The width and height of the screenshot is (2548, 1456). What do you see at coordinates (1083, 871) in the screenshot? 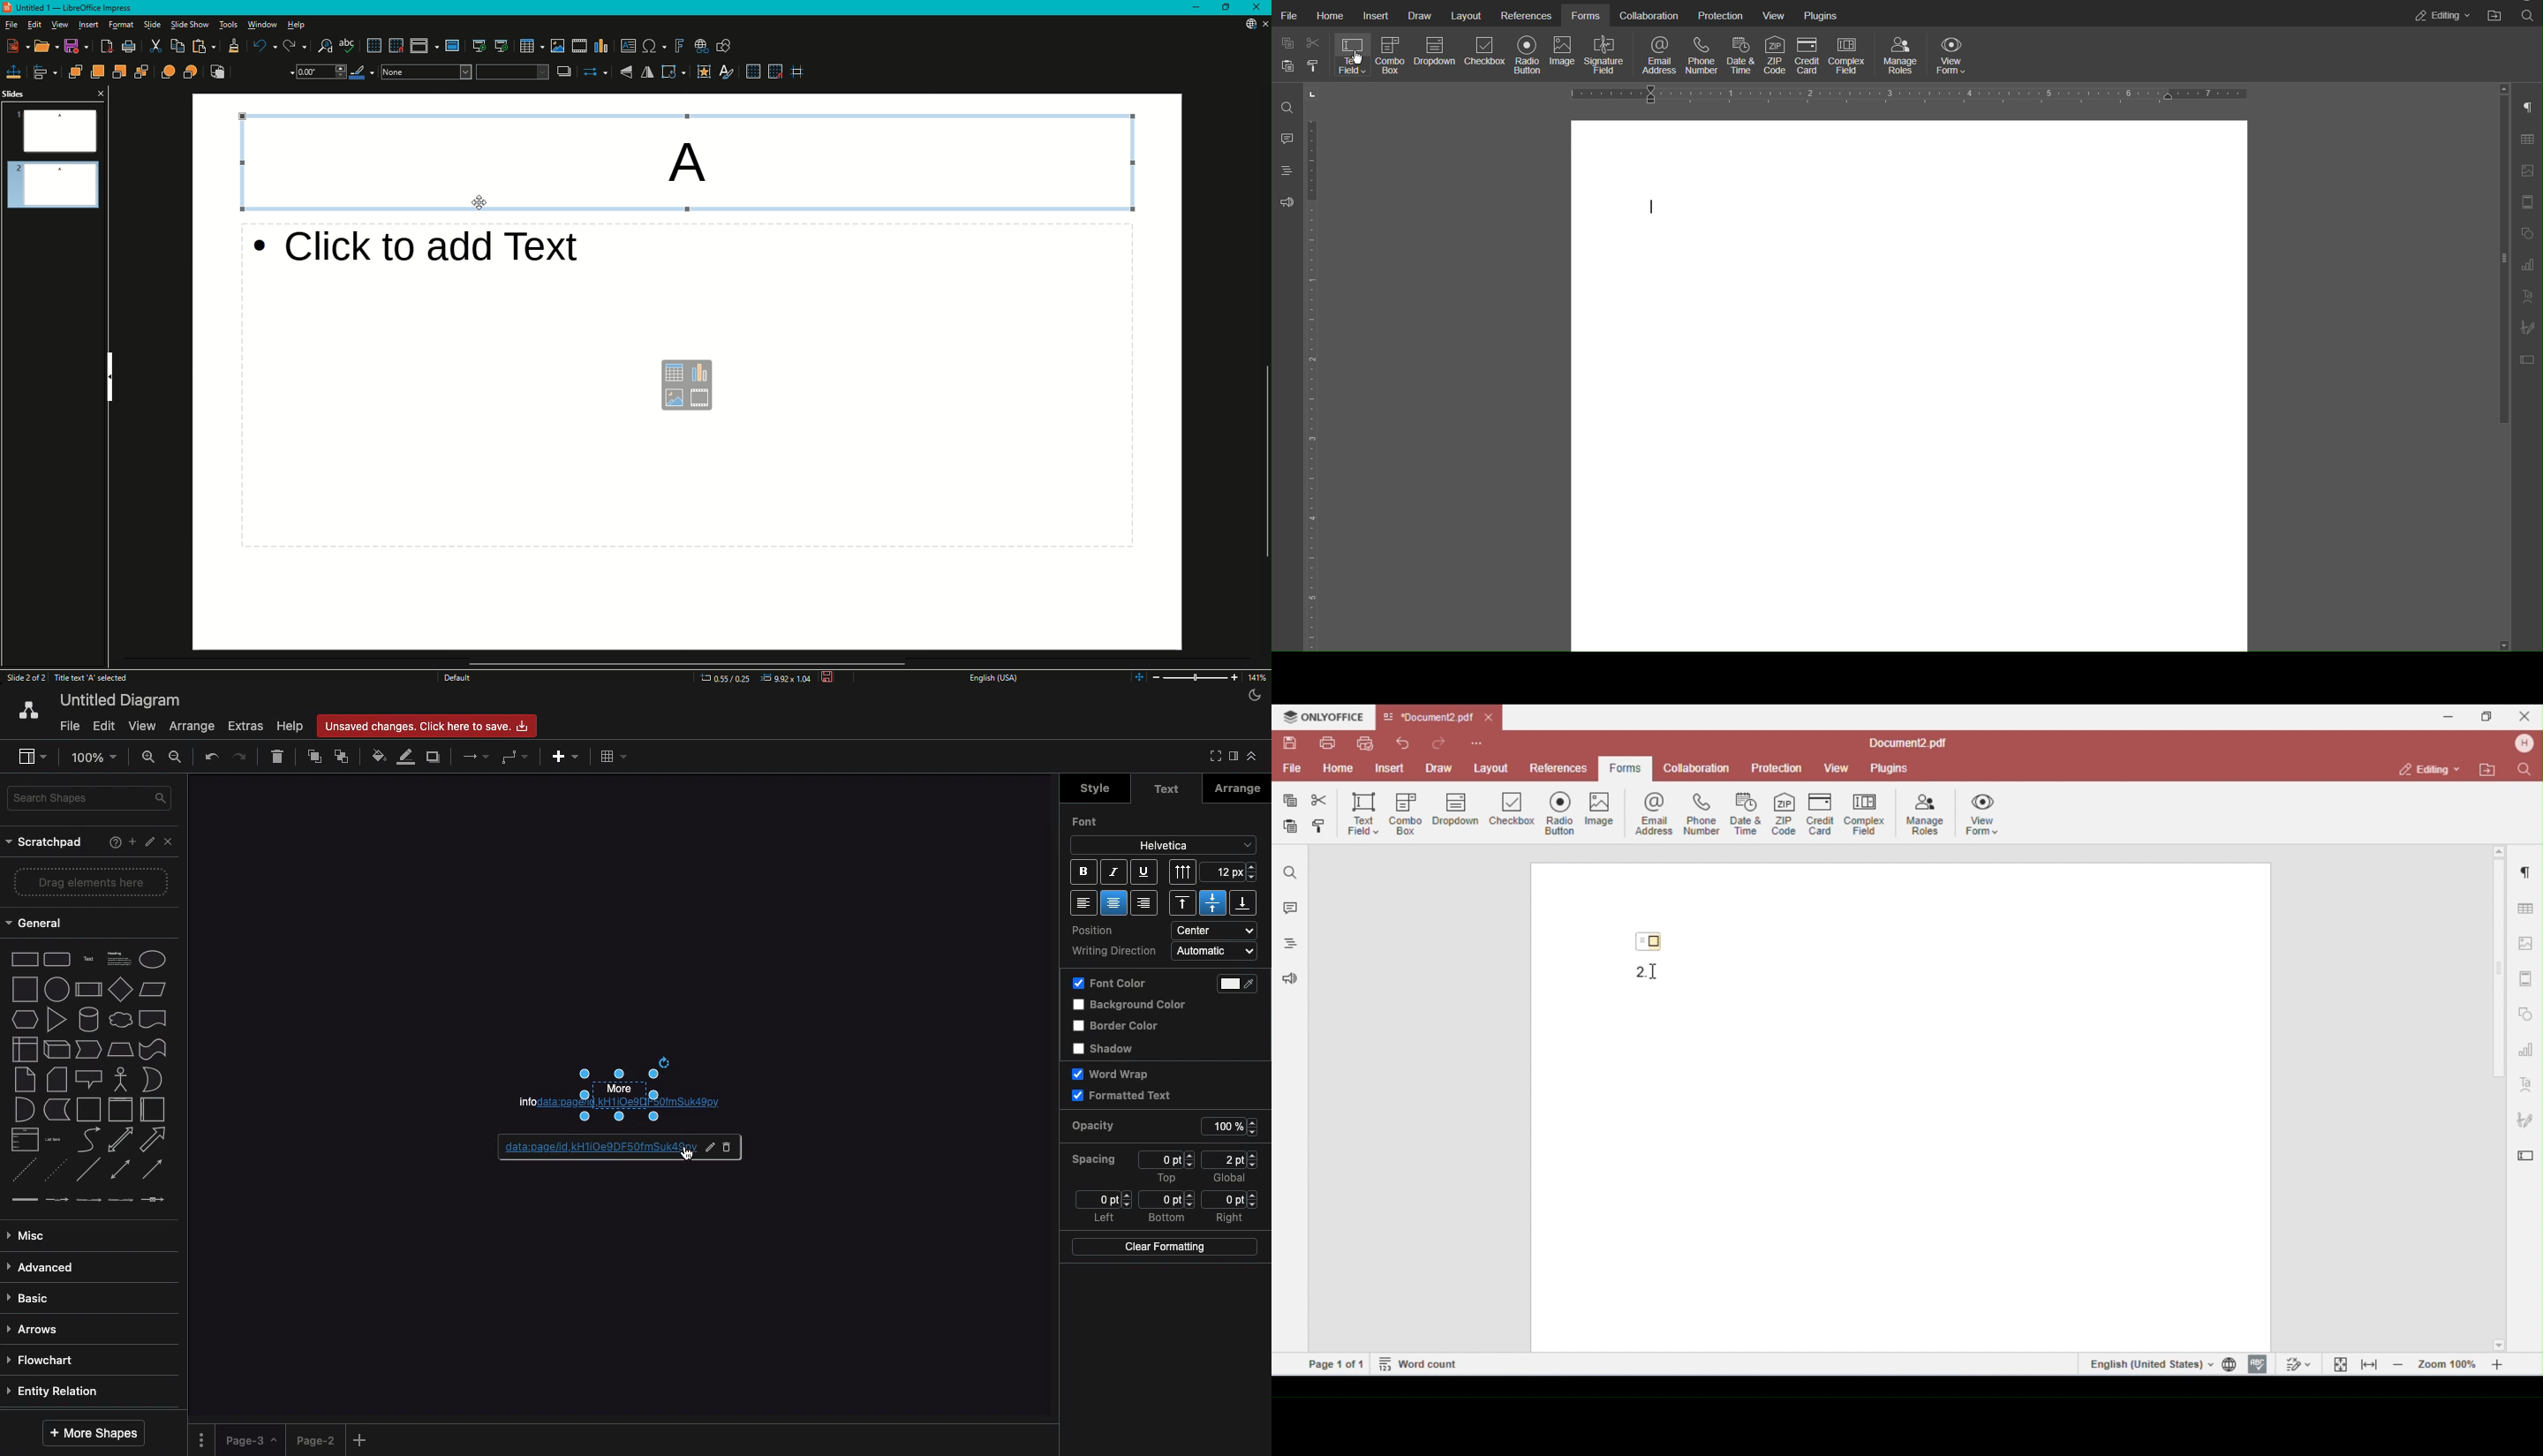
I see `Bold` at bounding box center [1083, 871].